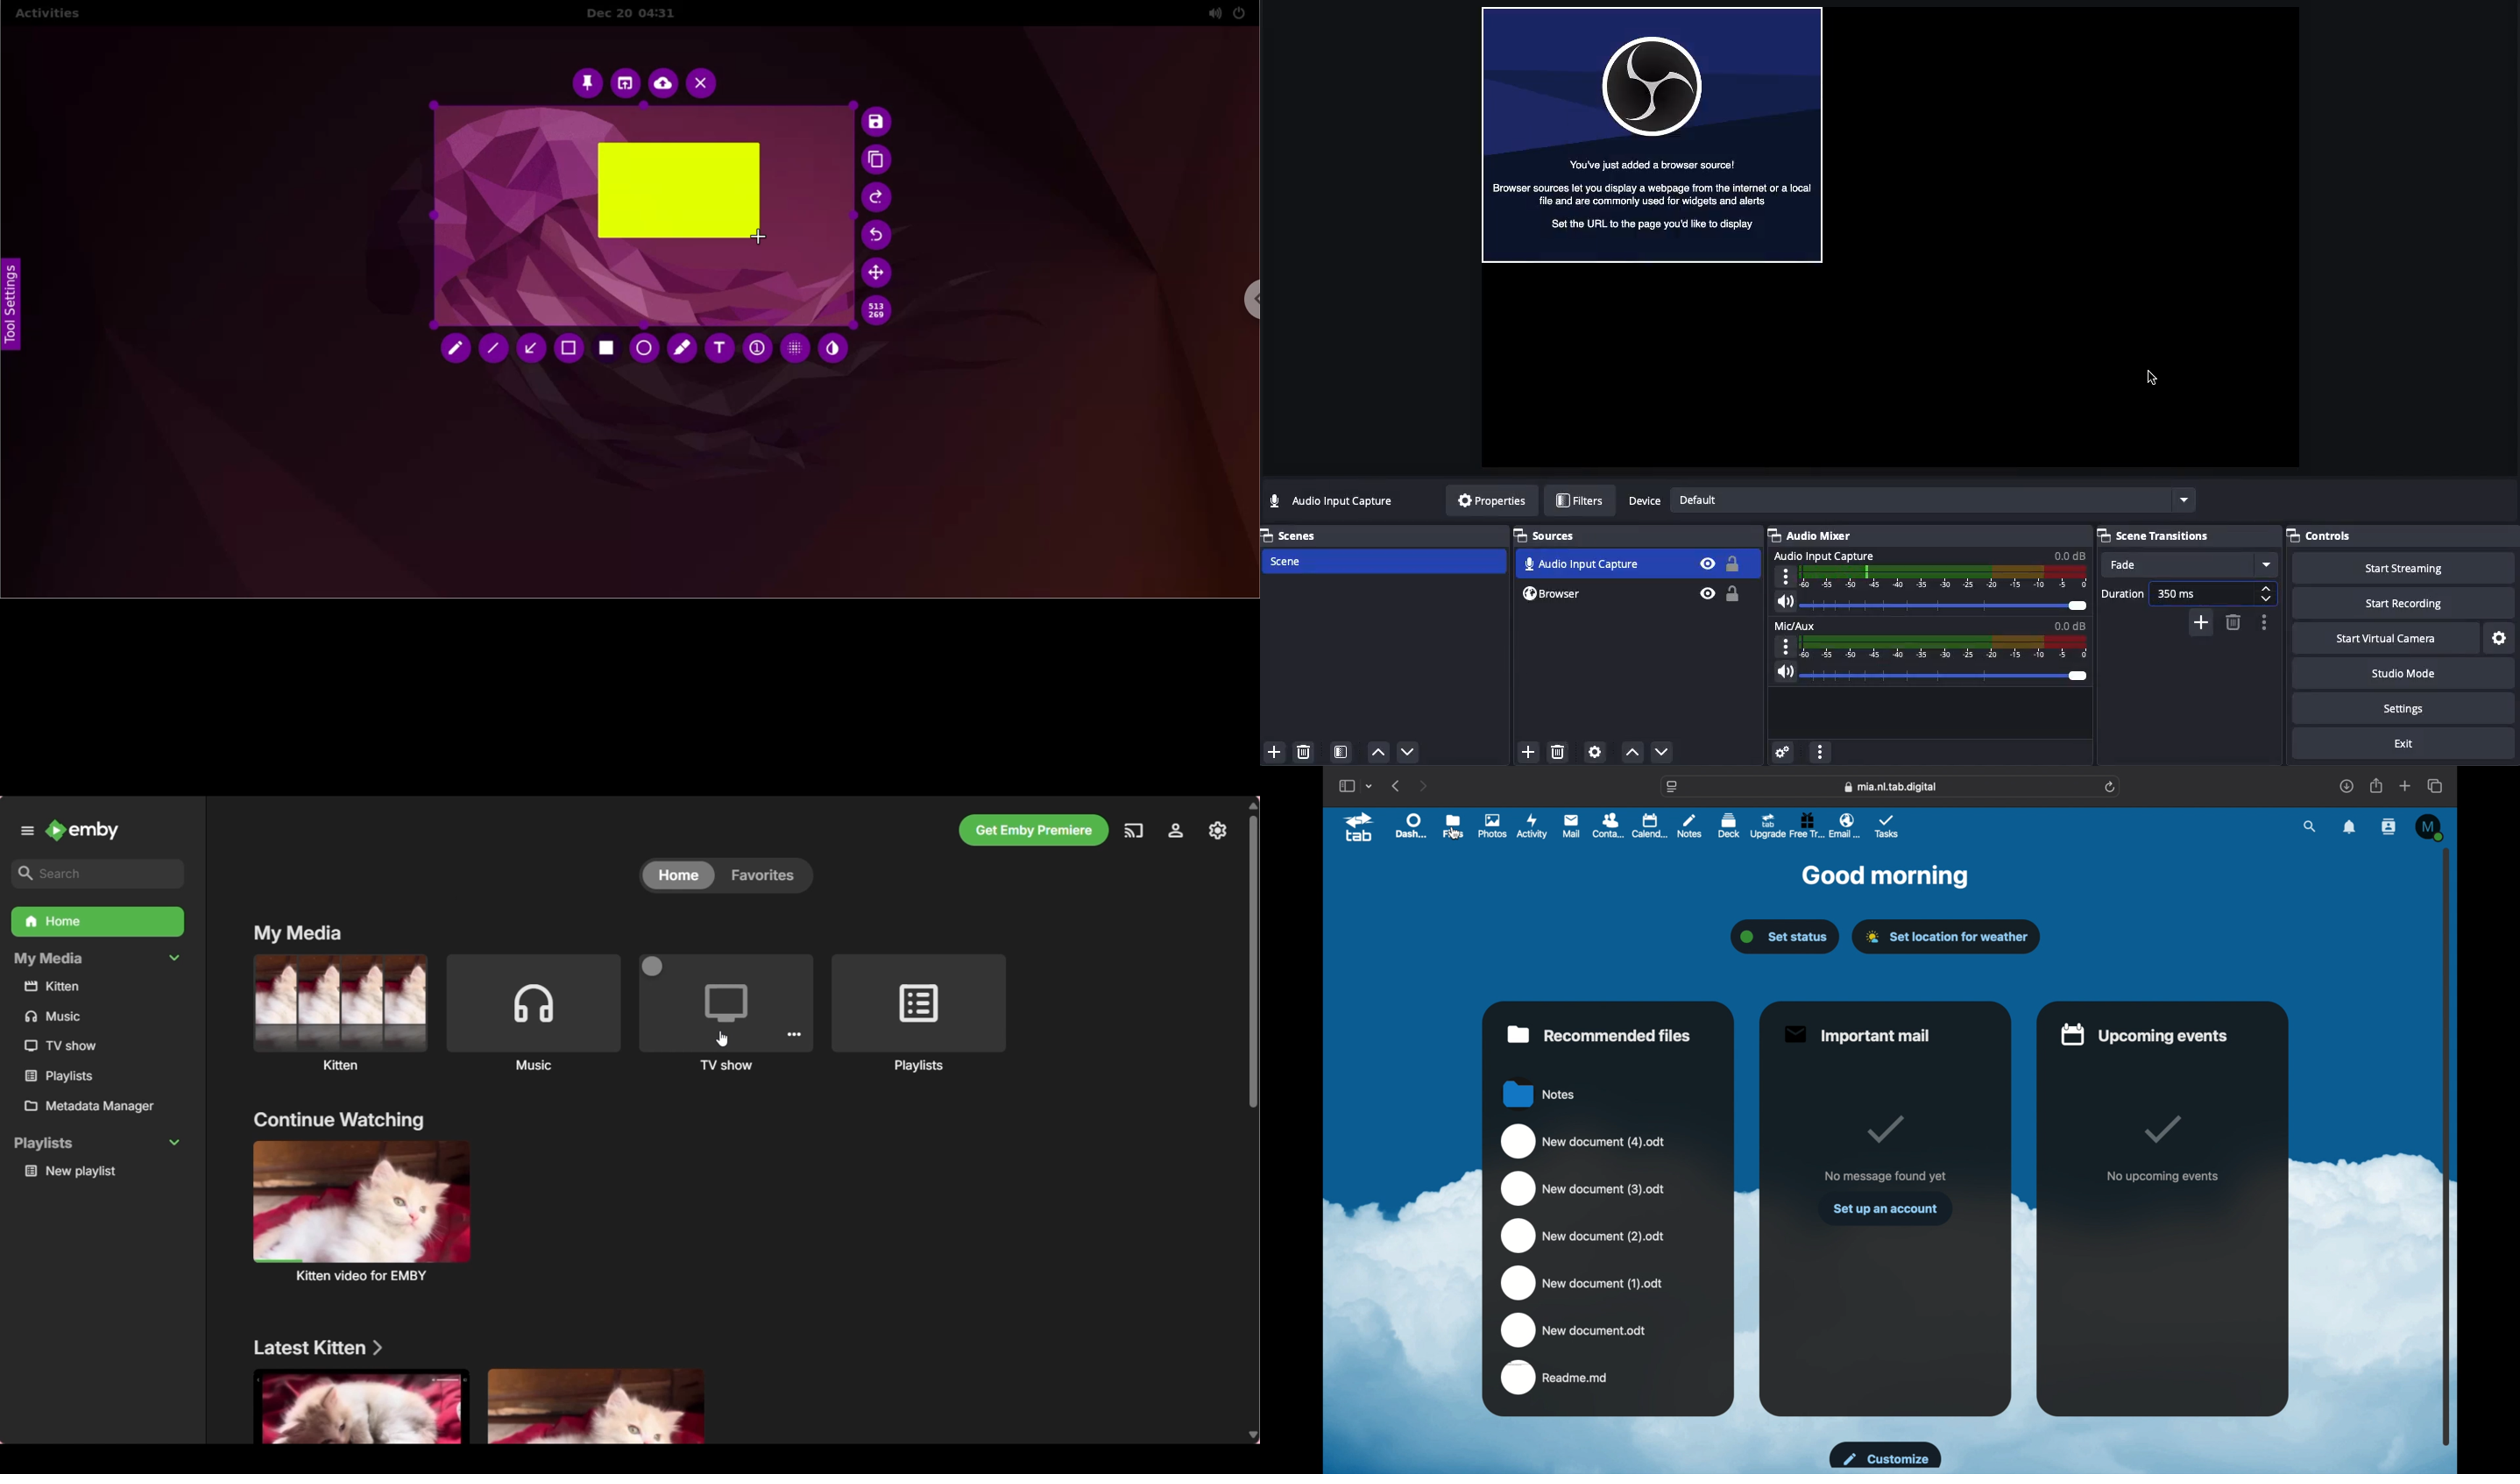  Describe the element at coordinates (1584, 1142) in the screenshot. I see `new document` at that location.